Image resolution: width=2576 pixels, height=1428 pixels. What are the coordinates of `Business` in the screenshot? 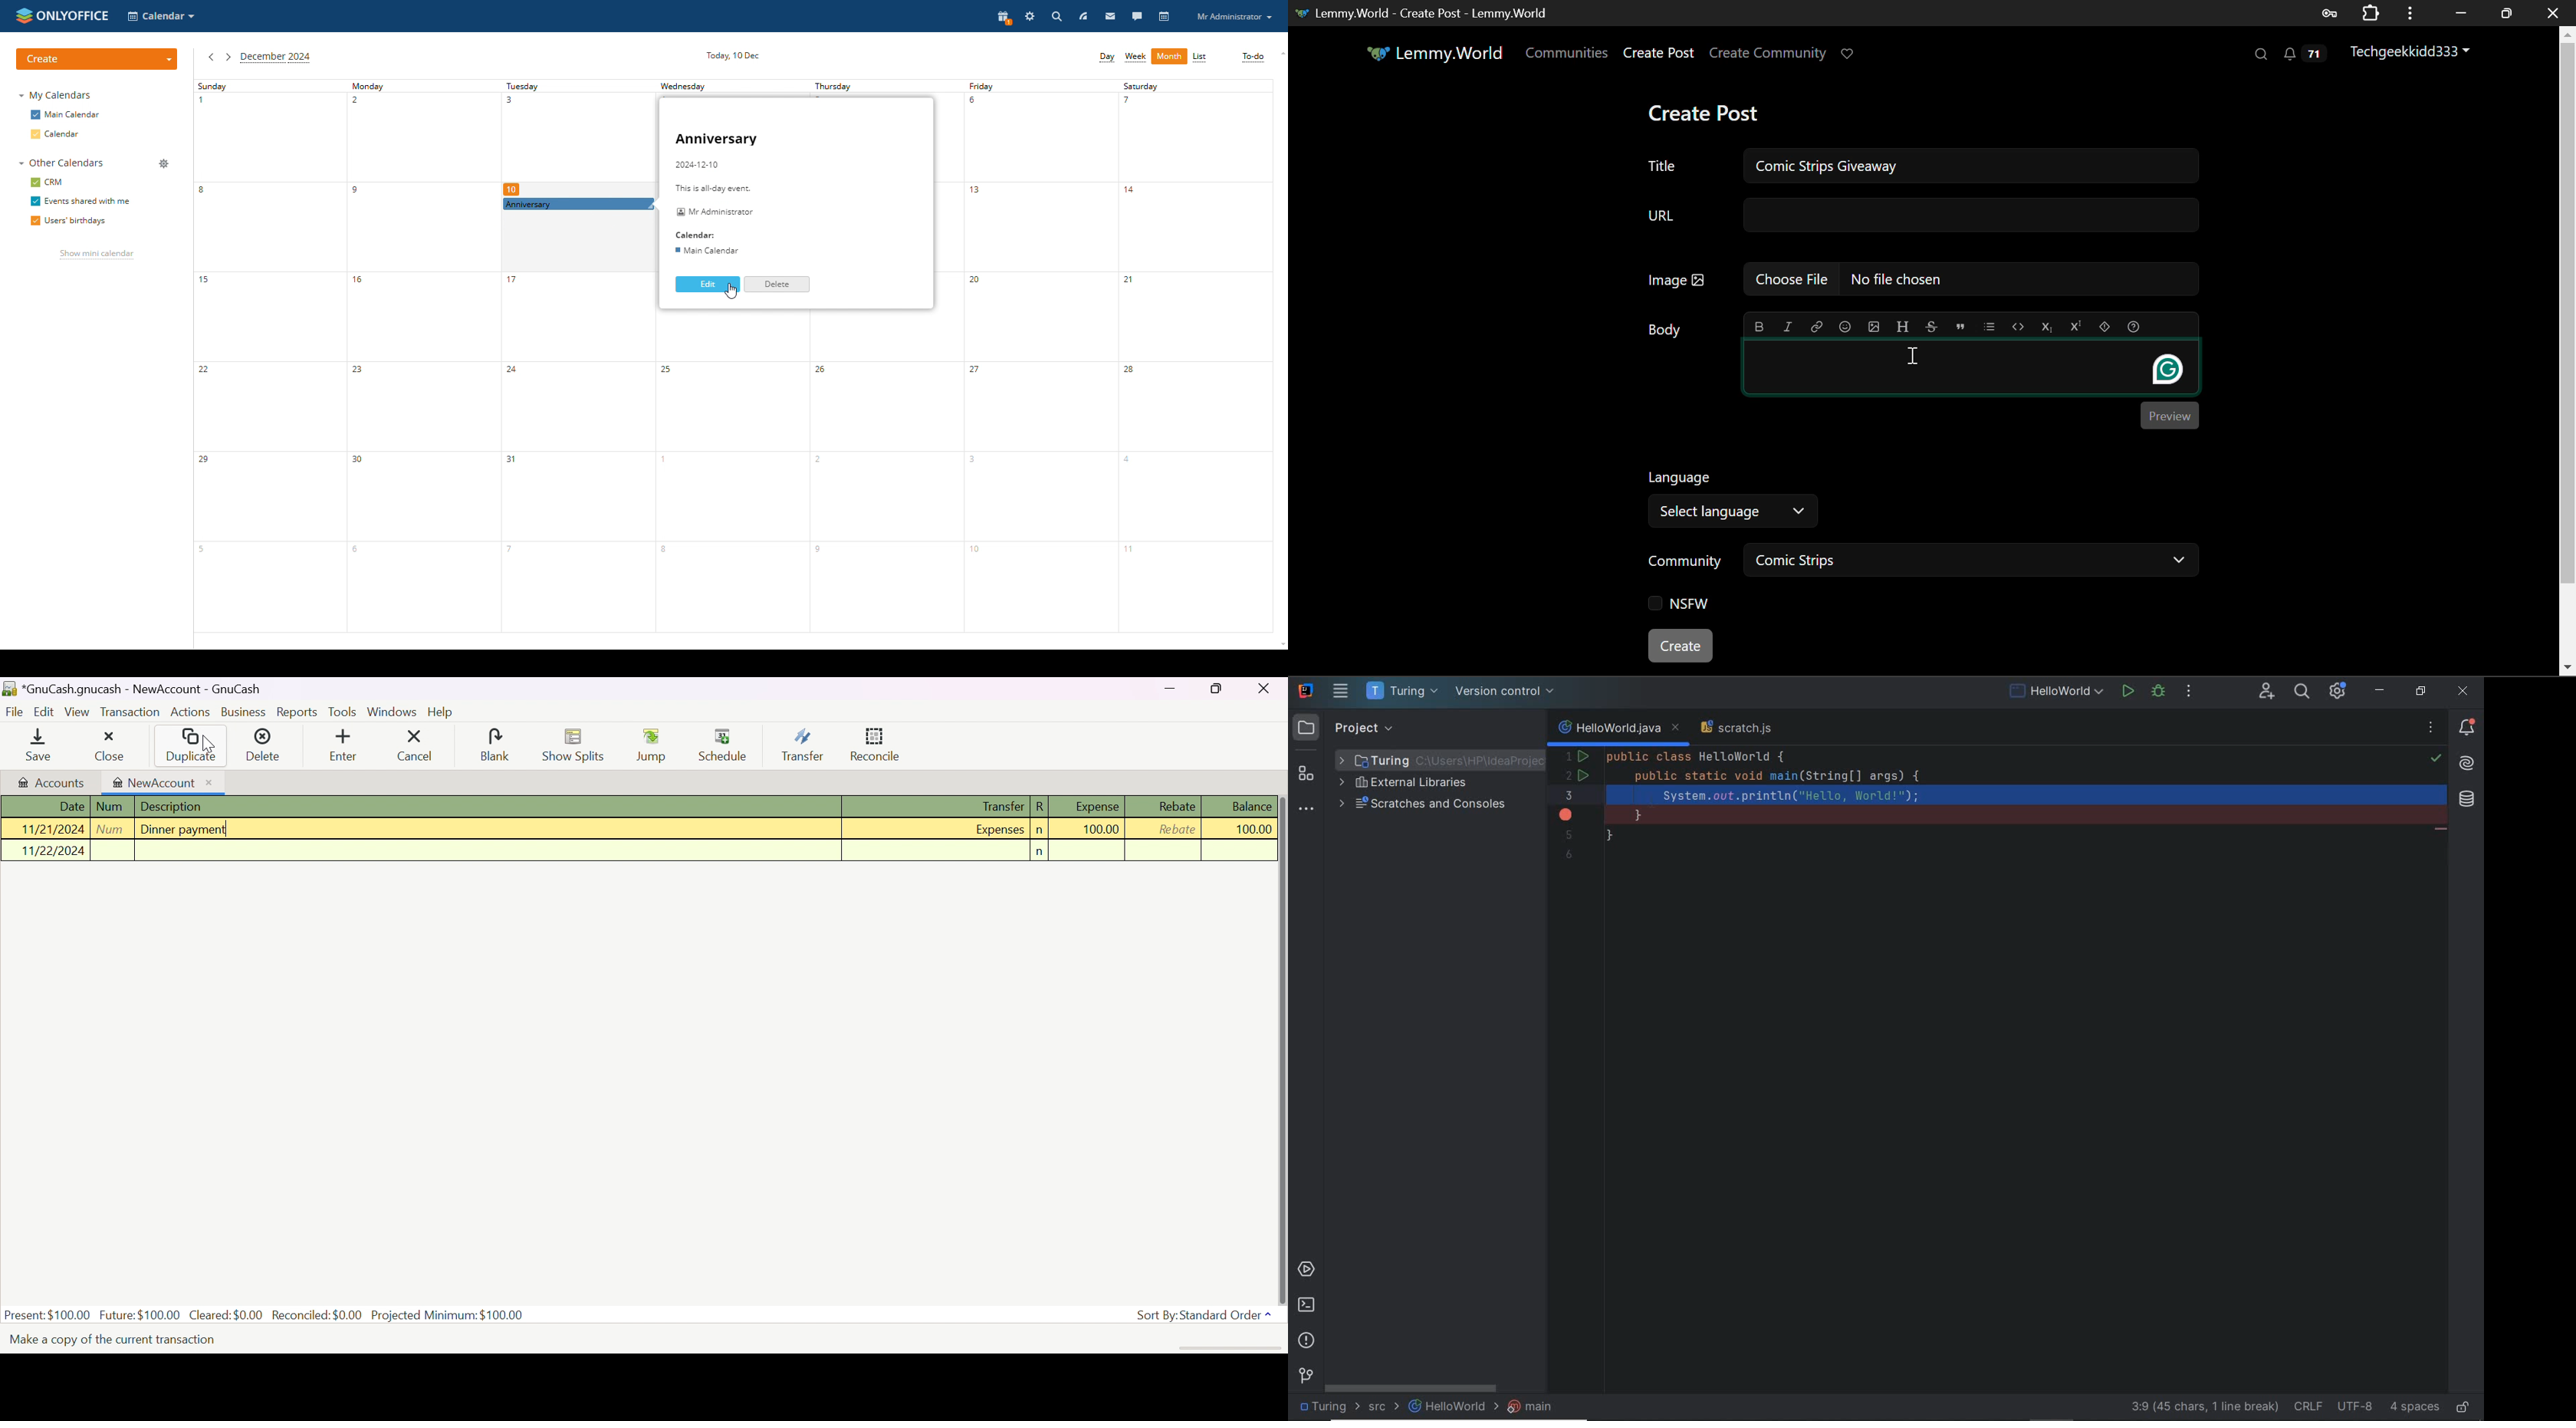 It's located at (243, 712).